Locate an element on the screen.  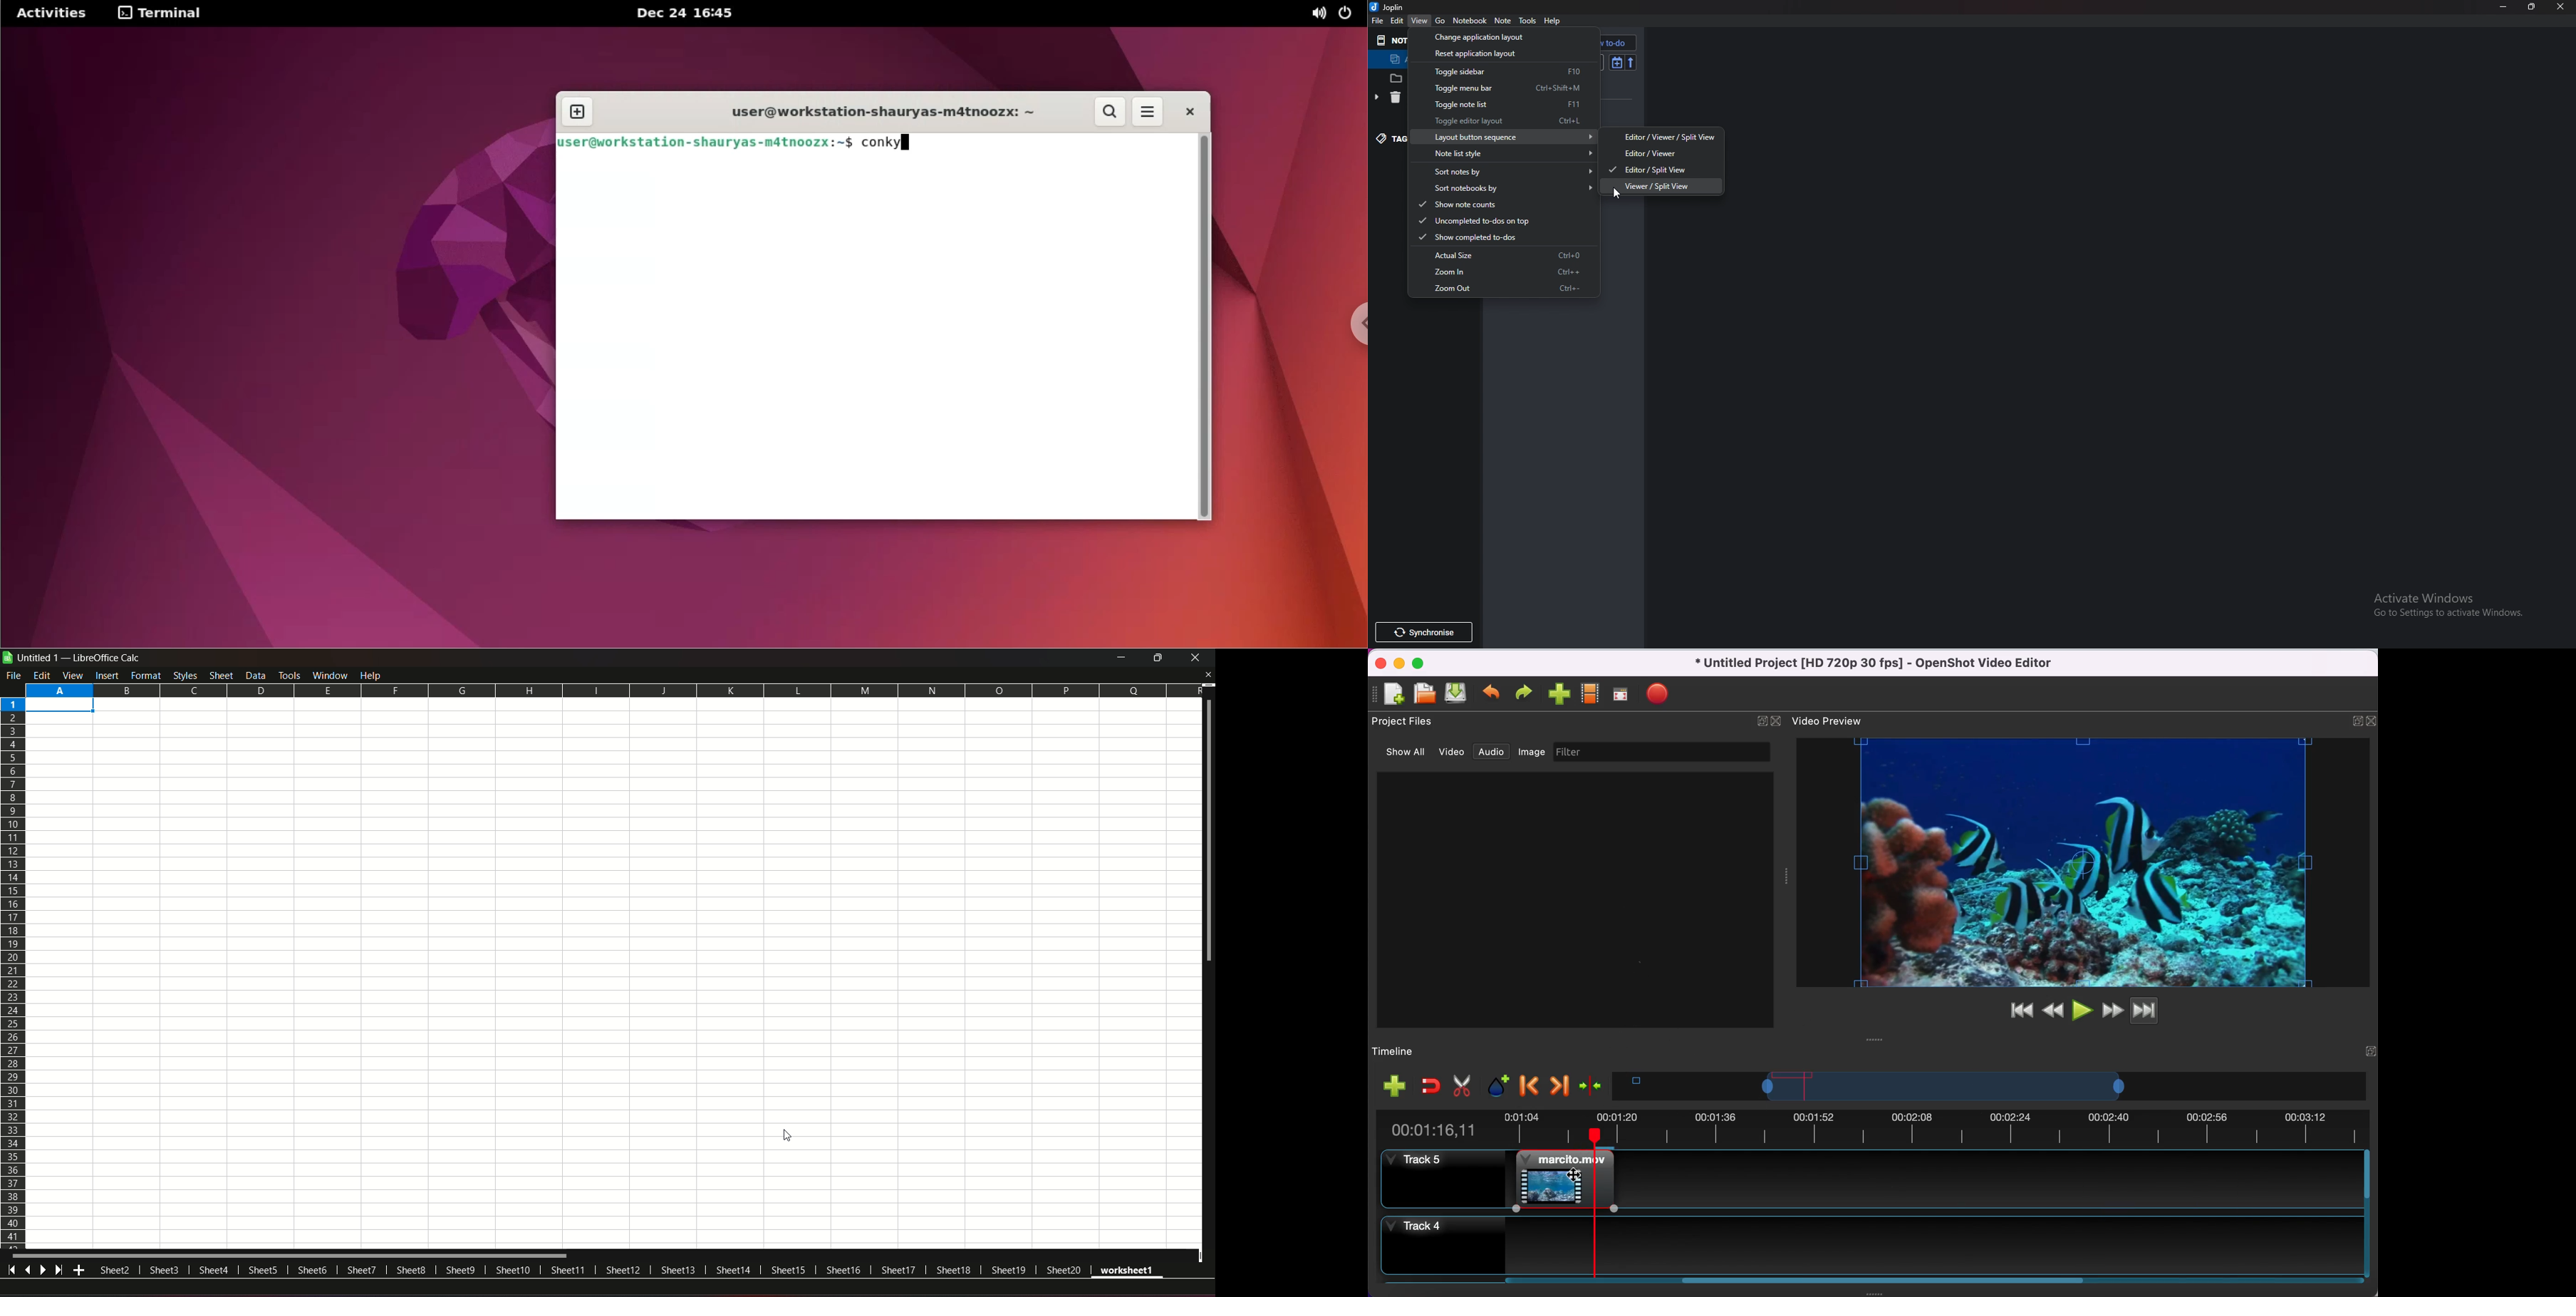
Sheet is located at coordinates (222, 674).